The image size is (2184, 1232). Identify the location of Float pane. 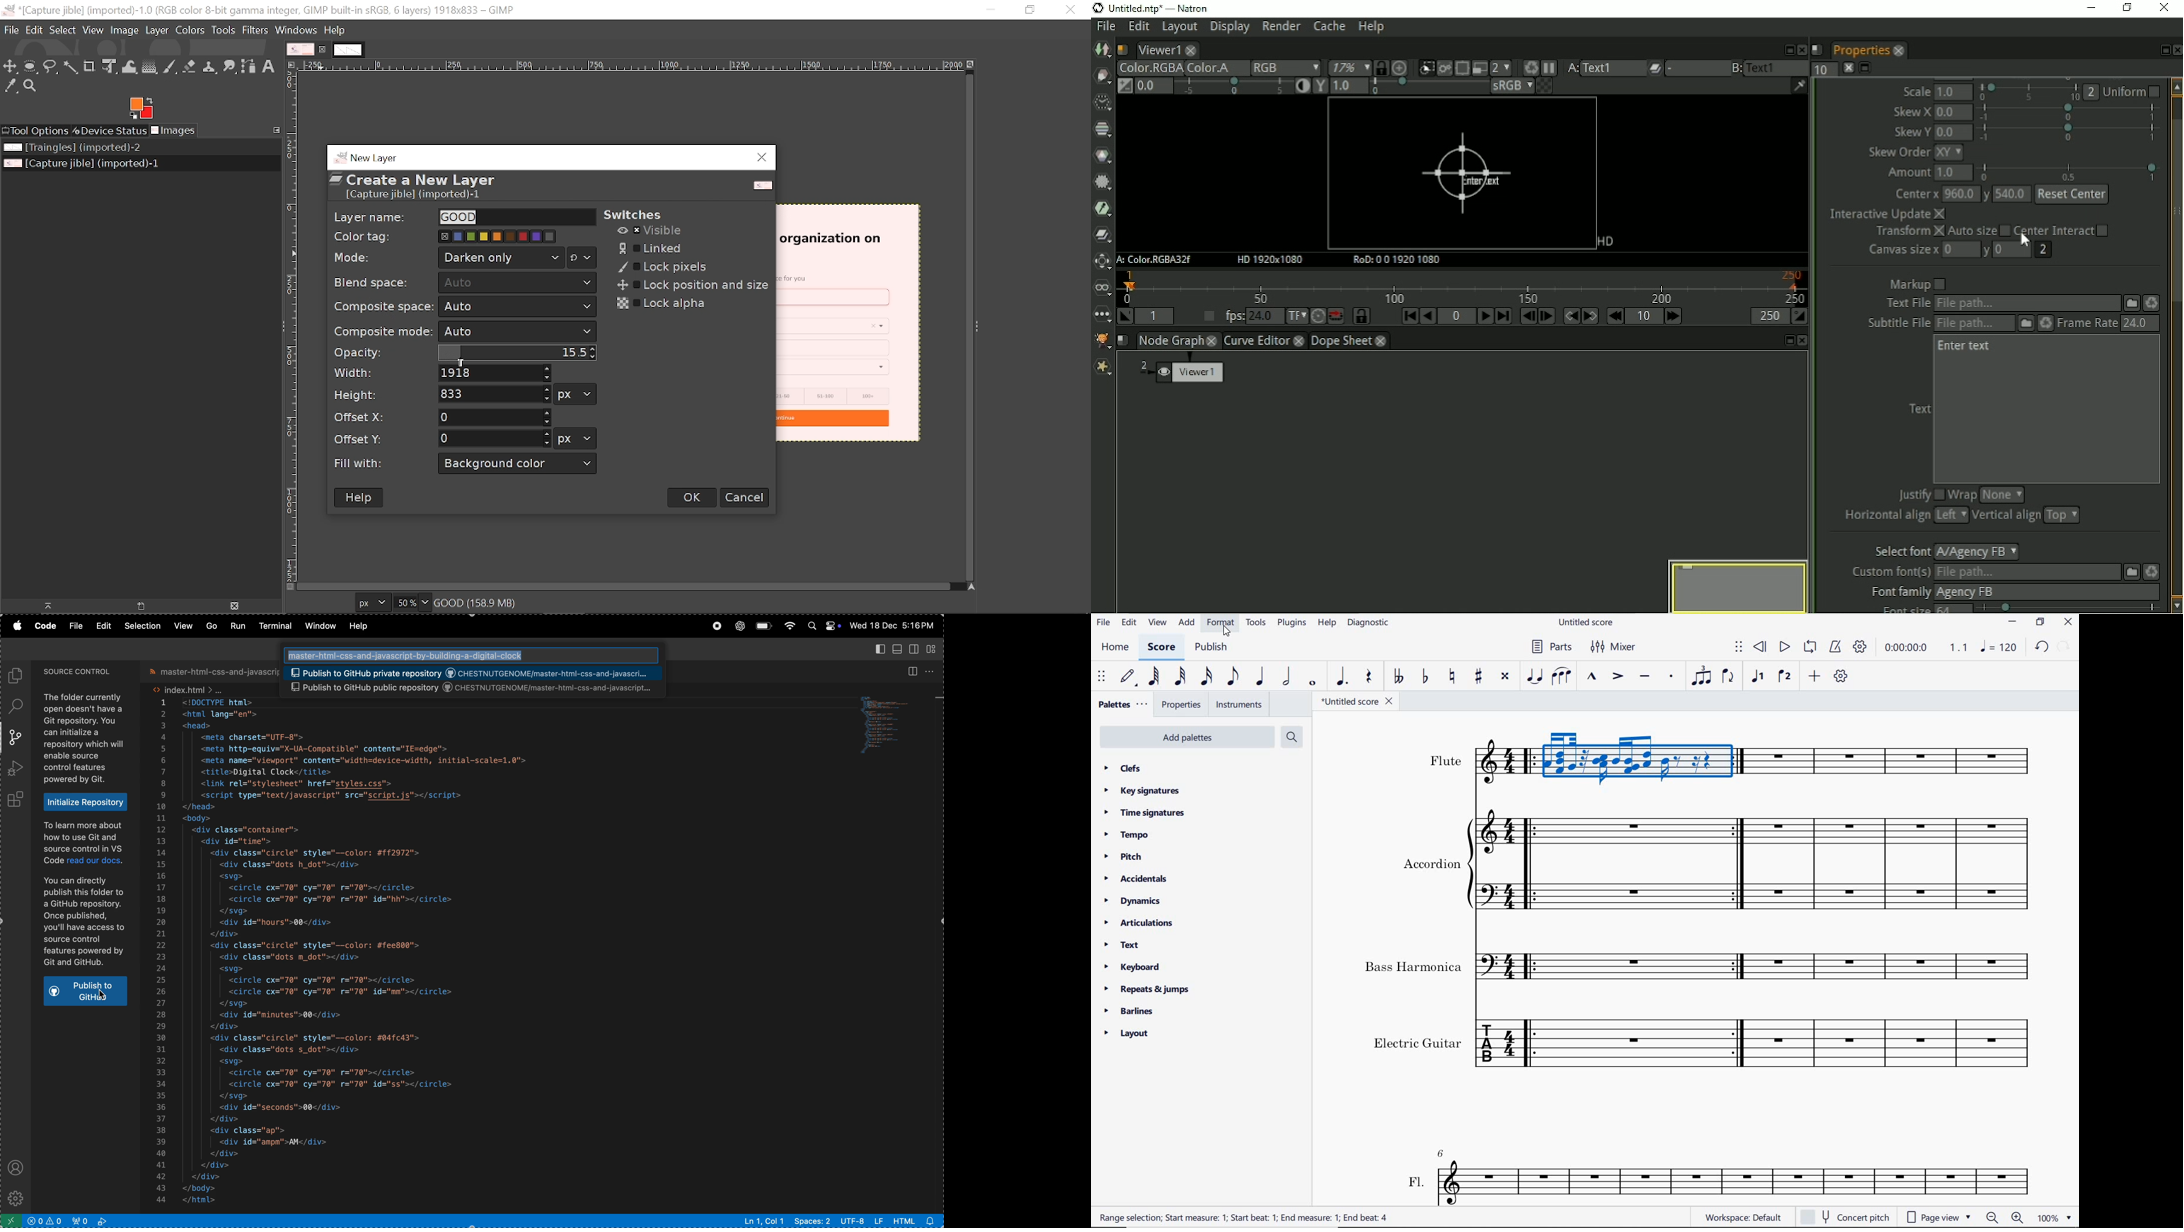
(1786, 49).